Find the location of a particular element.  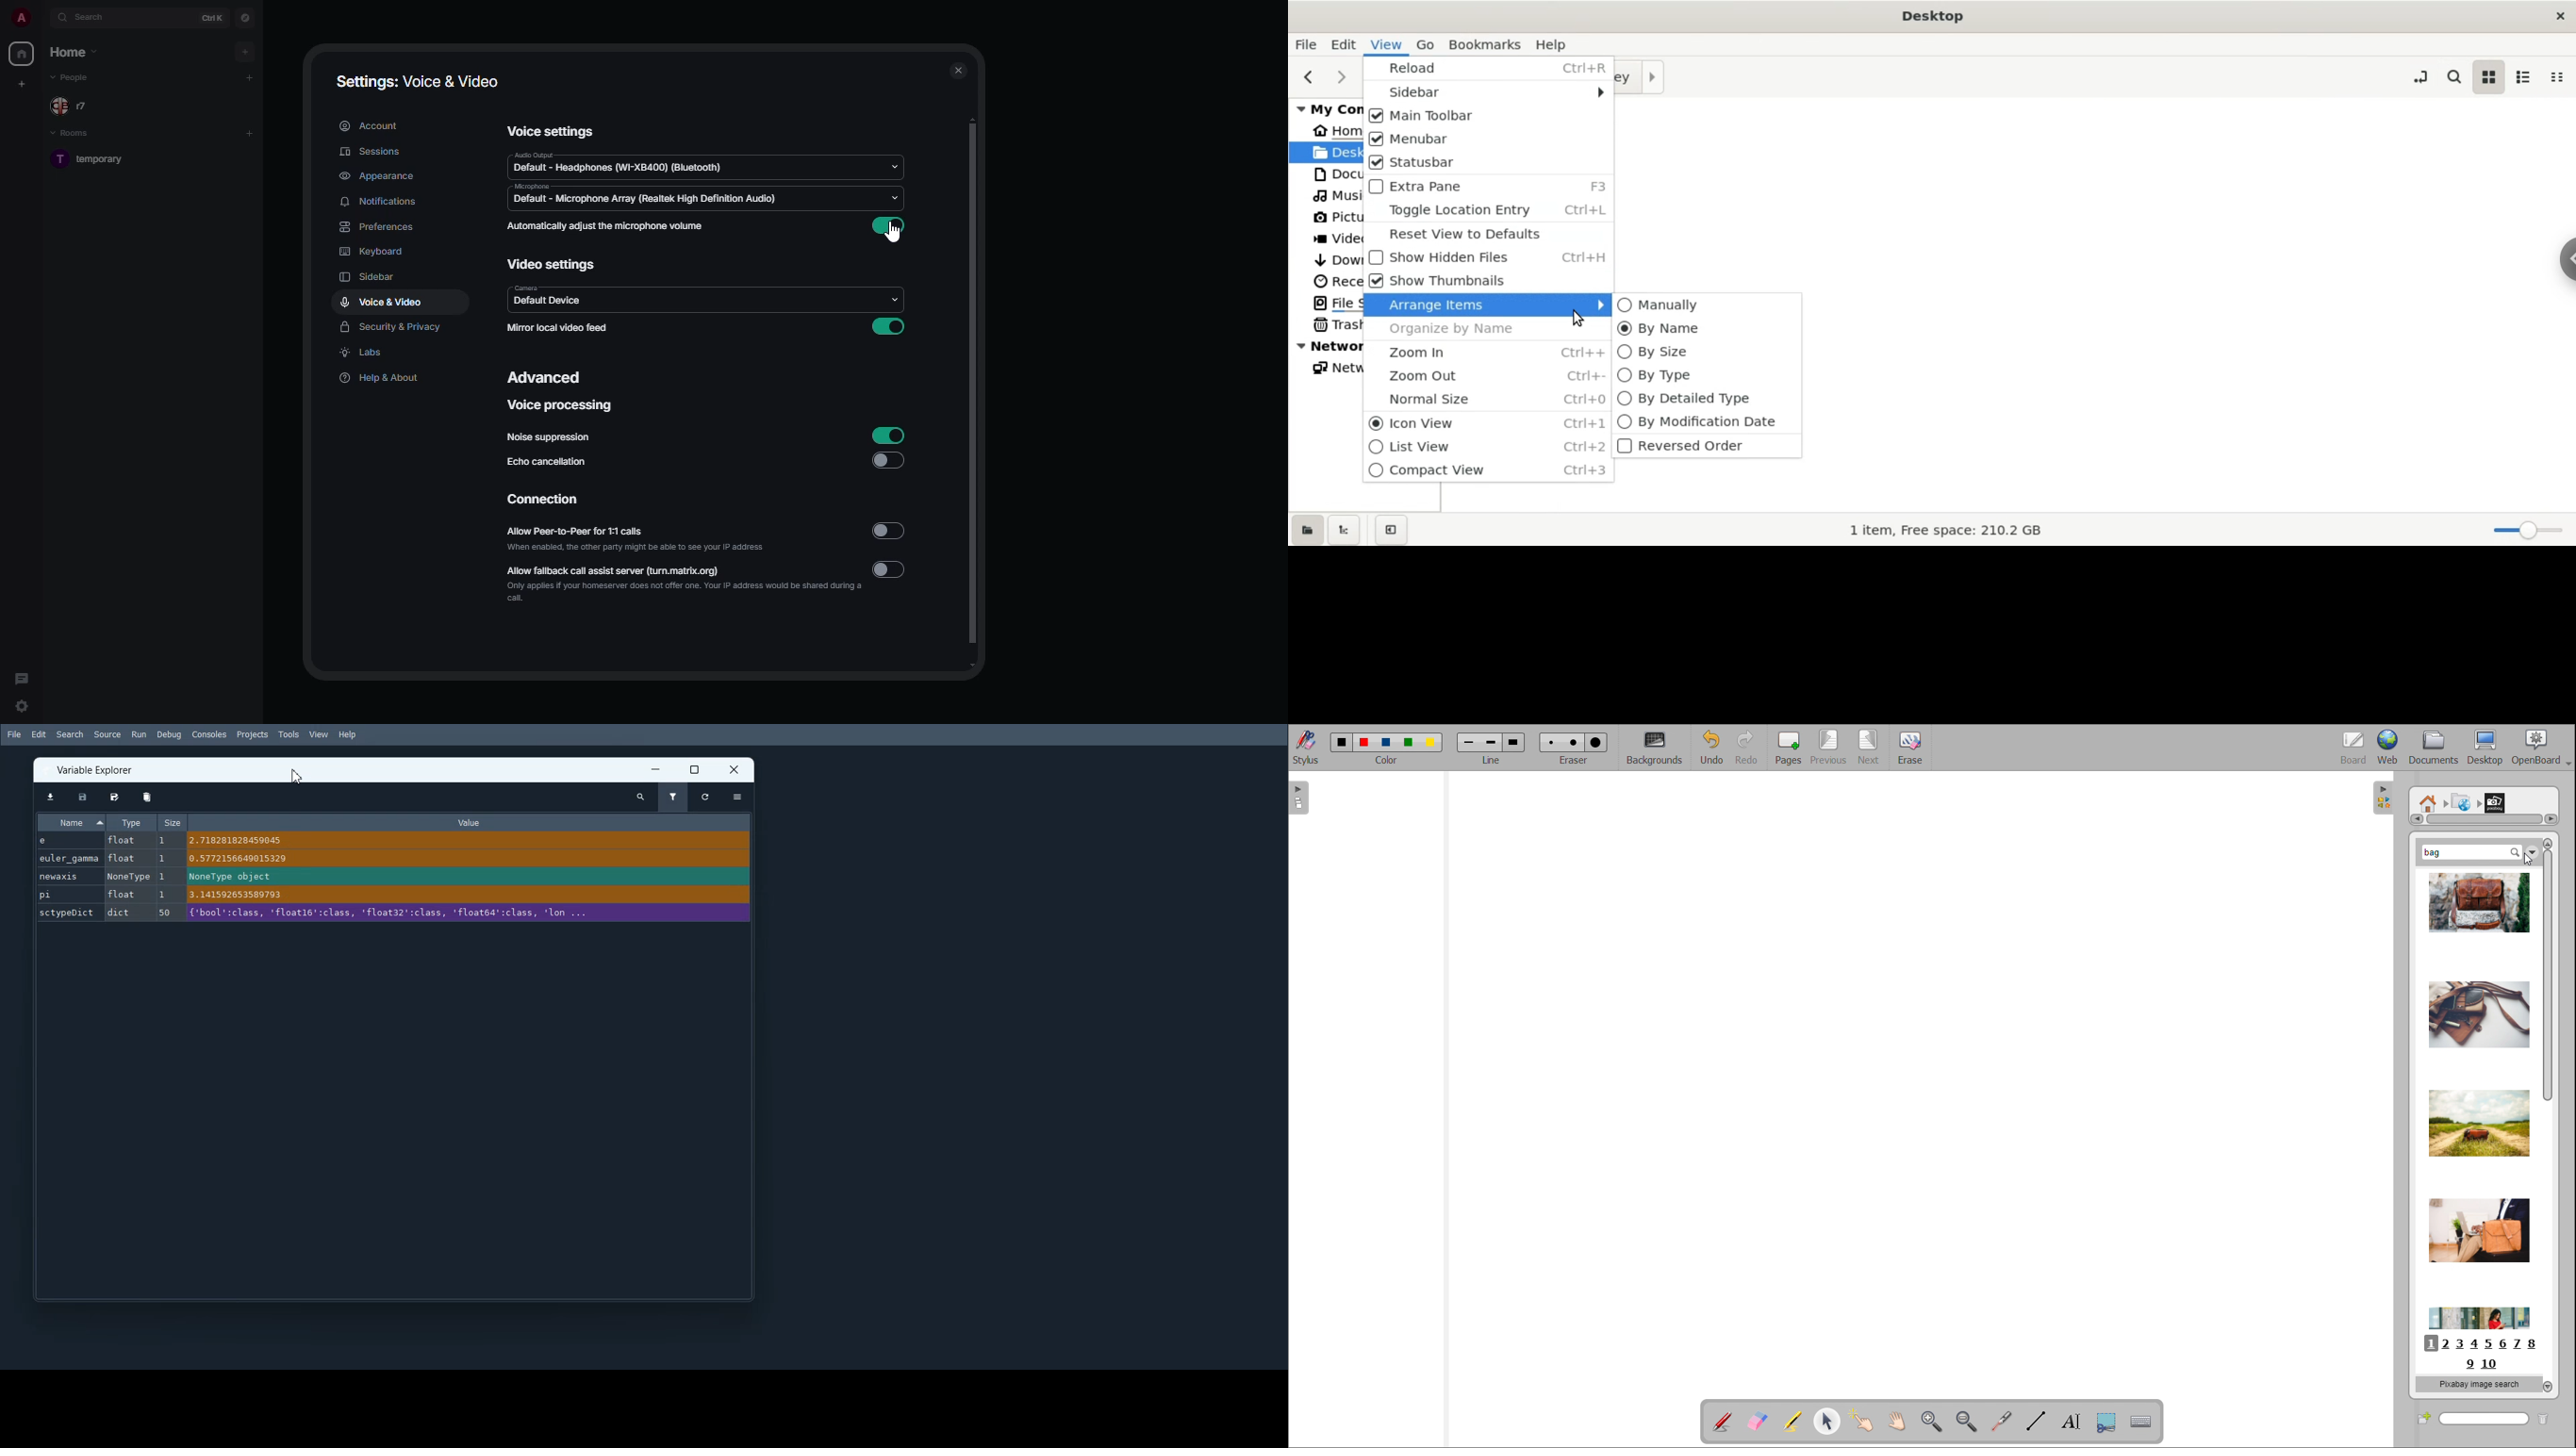

Edit is located at coordinates (39, 734).